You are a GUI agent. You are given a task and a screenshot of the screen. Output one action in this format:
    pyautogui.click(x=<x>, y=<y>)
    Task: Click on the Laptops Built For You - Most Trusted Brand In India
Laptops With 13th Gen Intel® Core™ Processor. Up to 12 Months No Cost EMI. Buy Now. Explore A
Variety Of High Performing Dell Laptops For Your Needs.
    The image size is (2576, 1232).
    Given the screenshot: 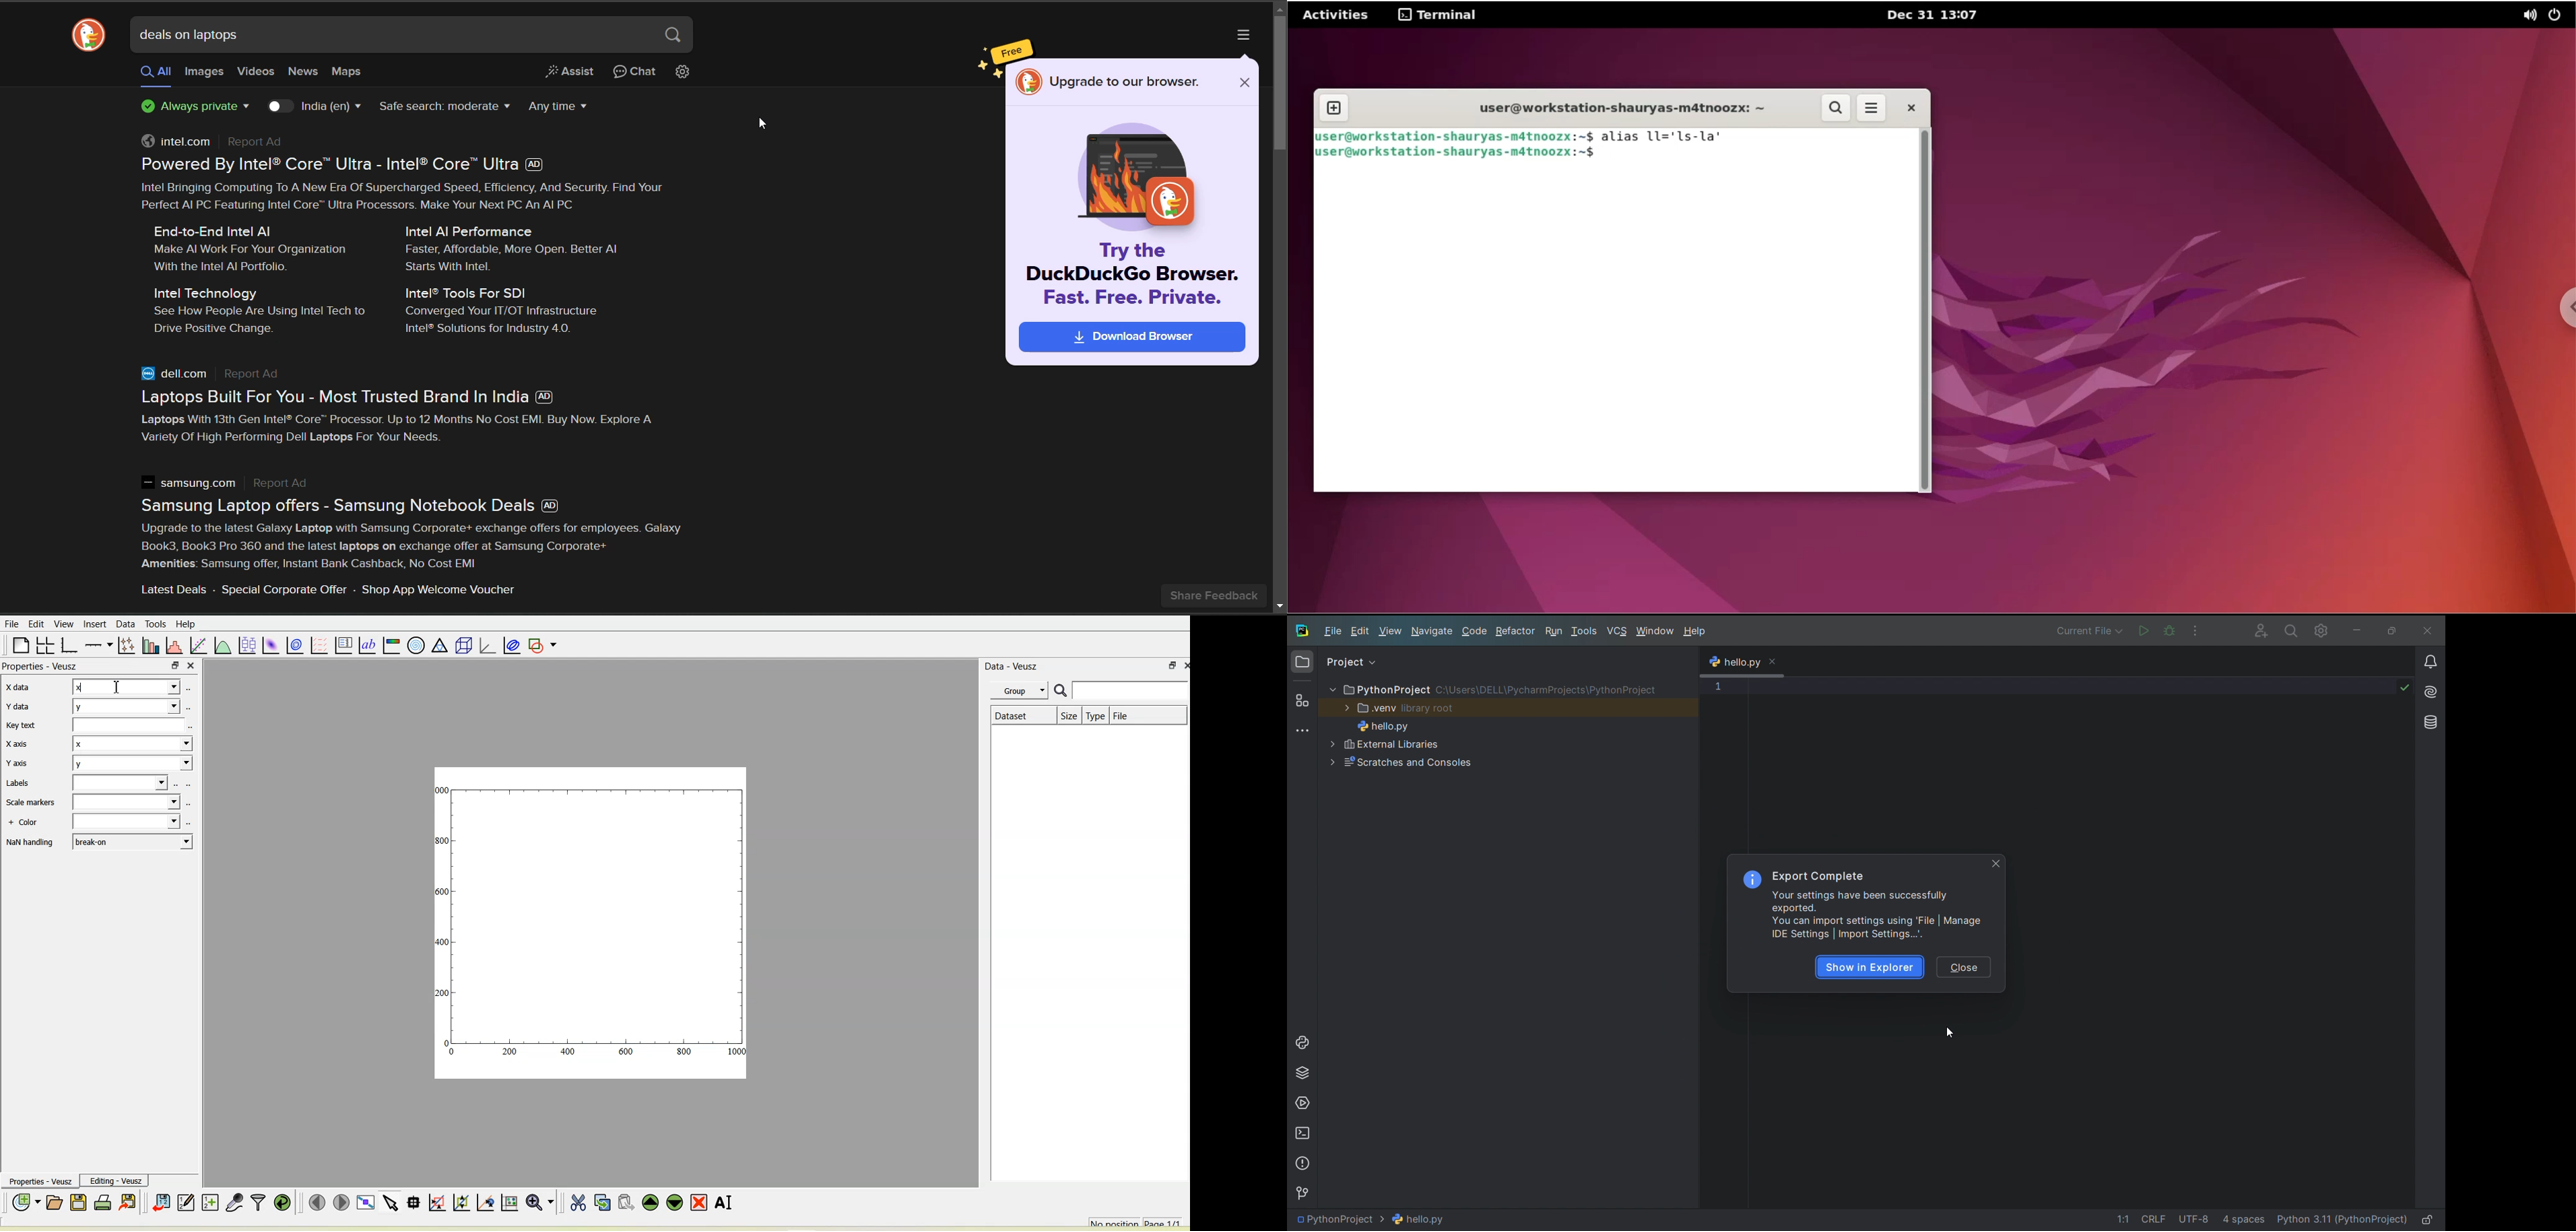 What is the action you would take?
    pyautogui.click(x=410, y=418)
    